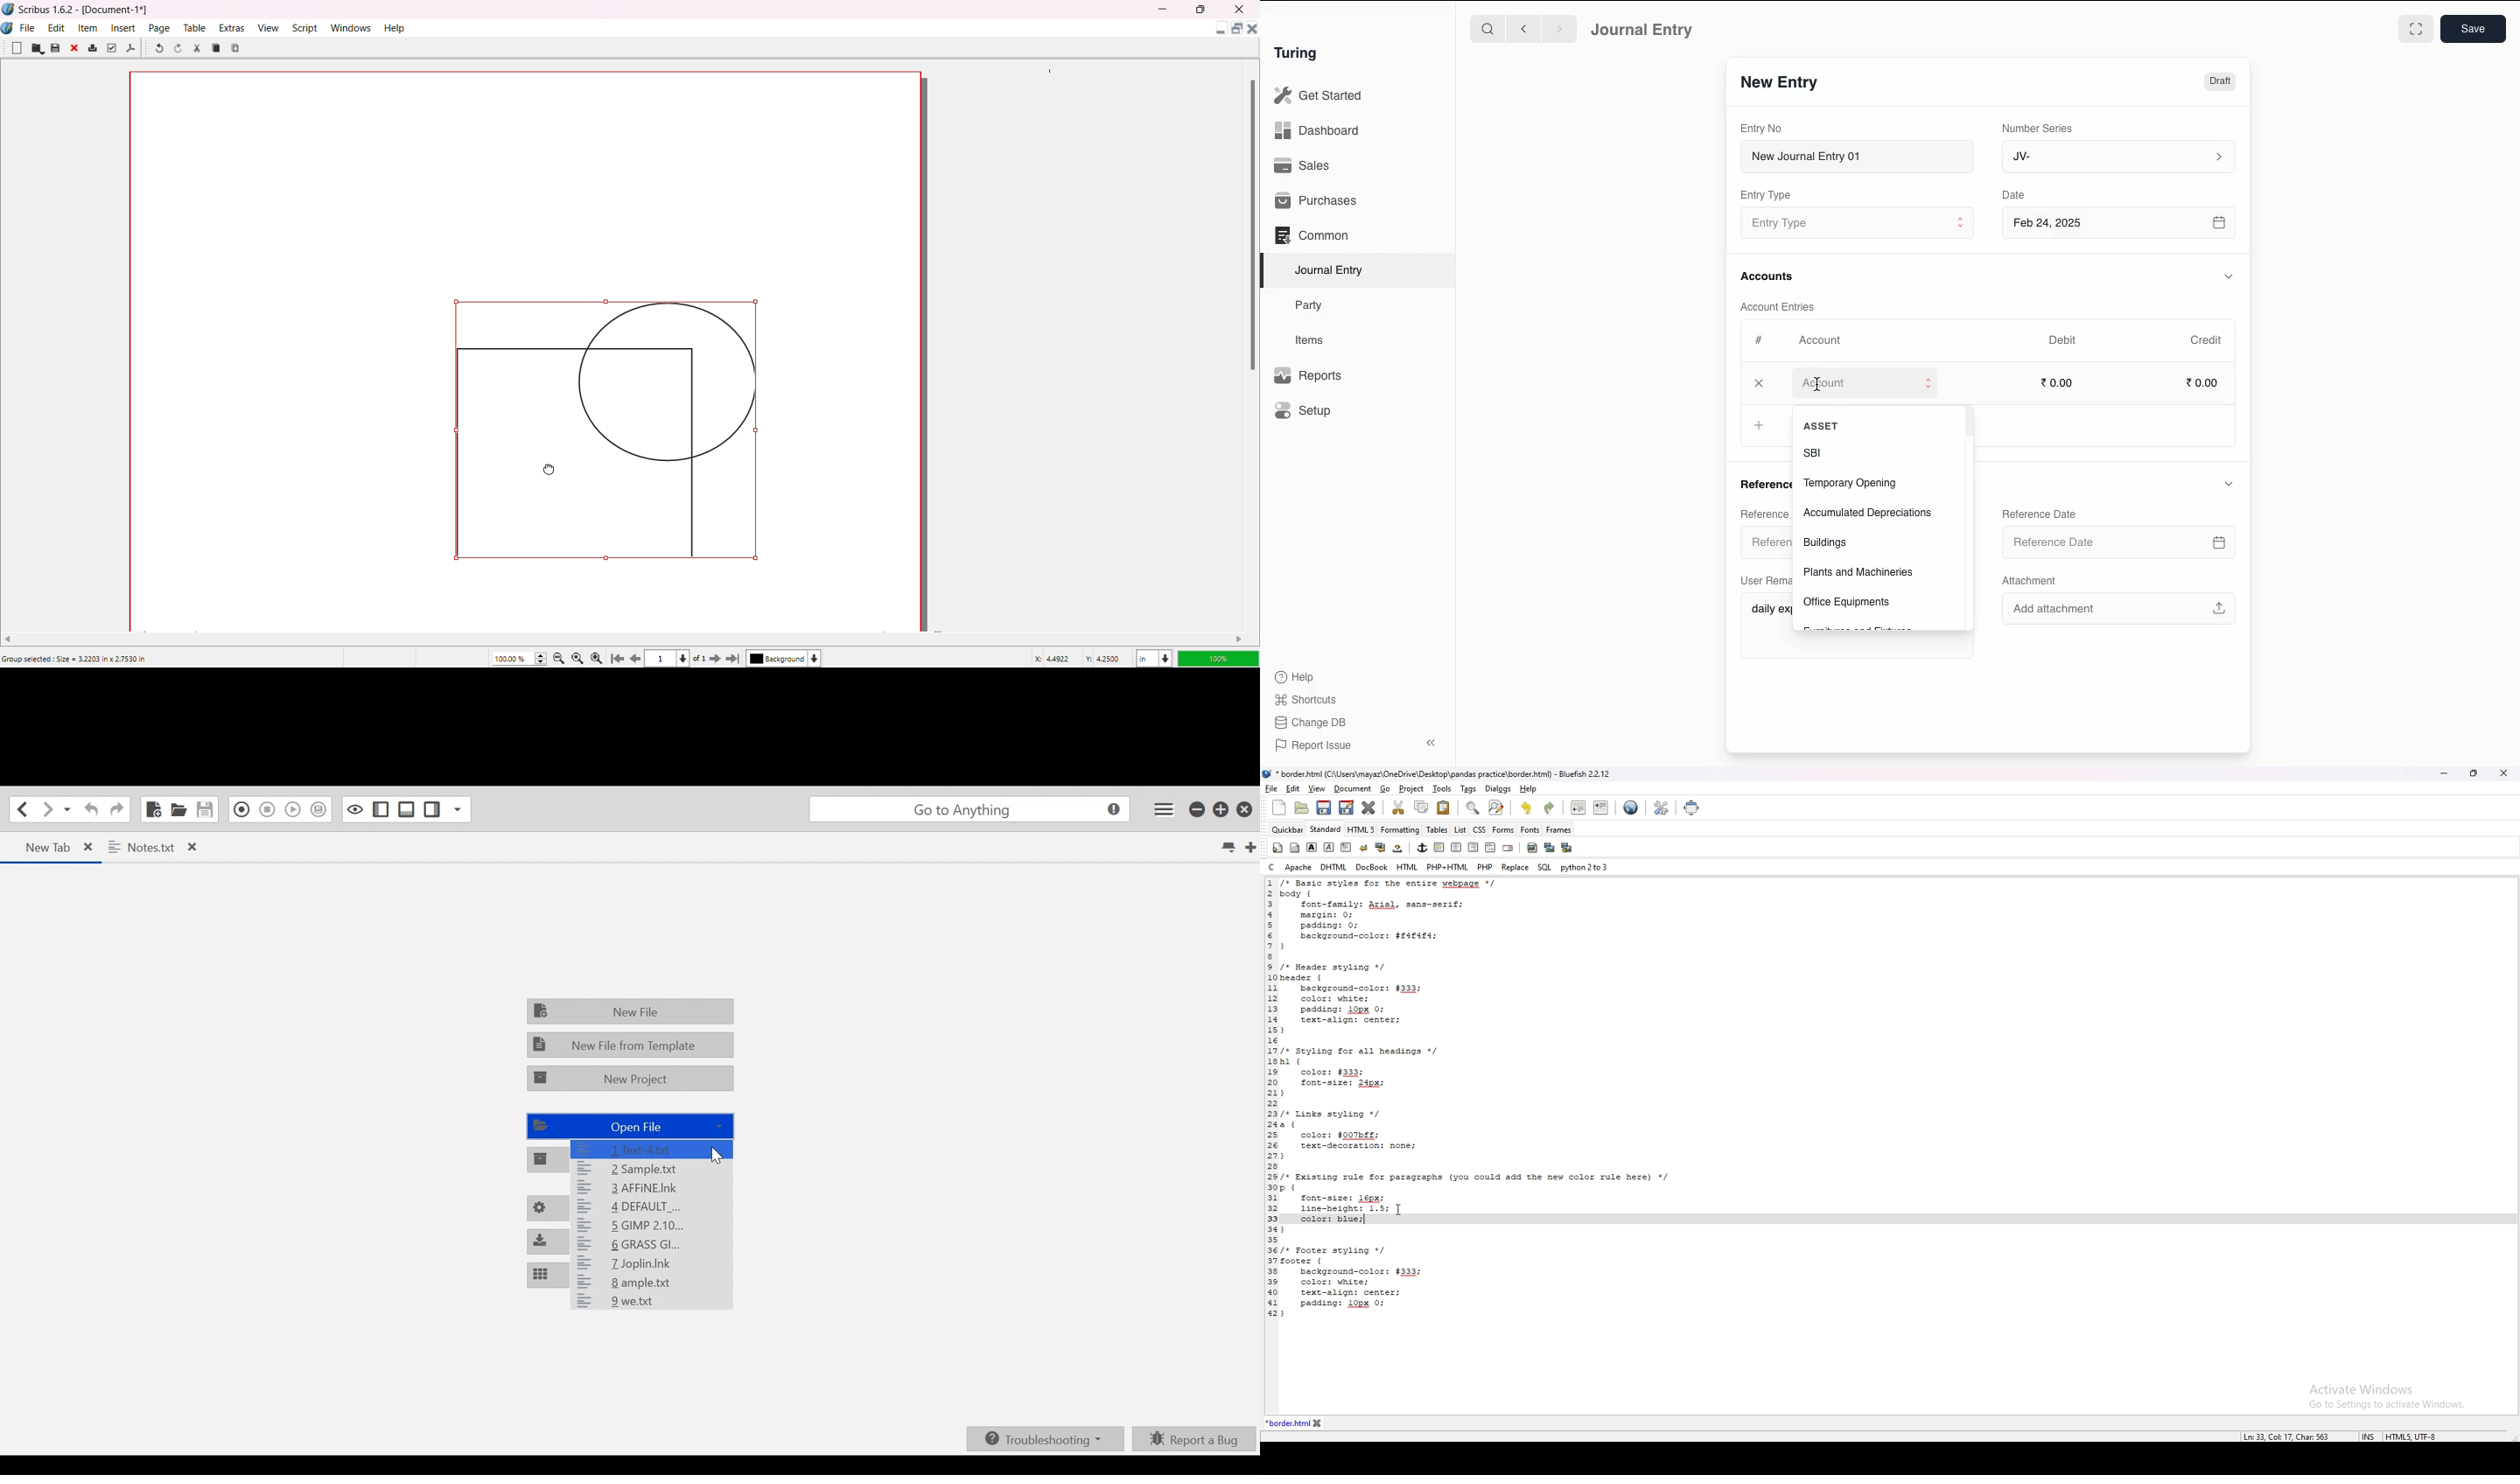 The width and height of the screenshot is (2520, 1484). I want to click on Entry Type, so click(1766, 195).